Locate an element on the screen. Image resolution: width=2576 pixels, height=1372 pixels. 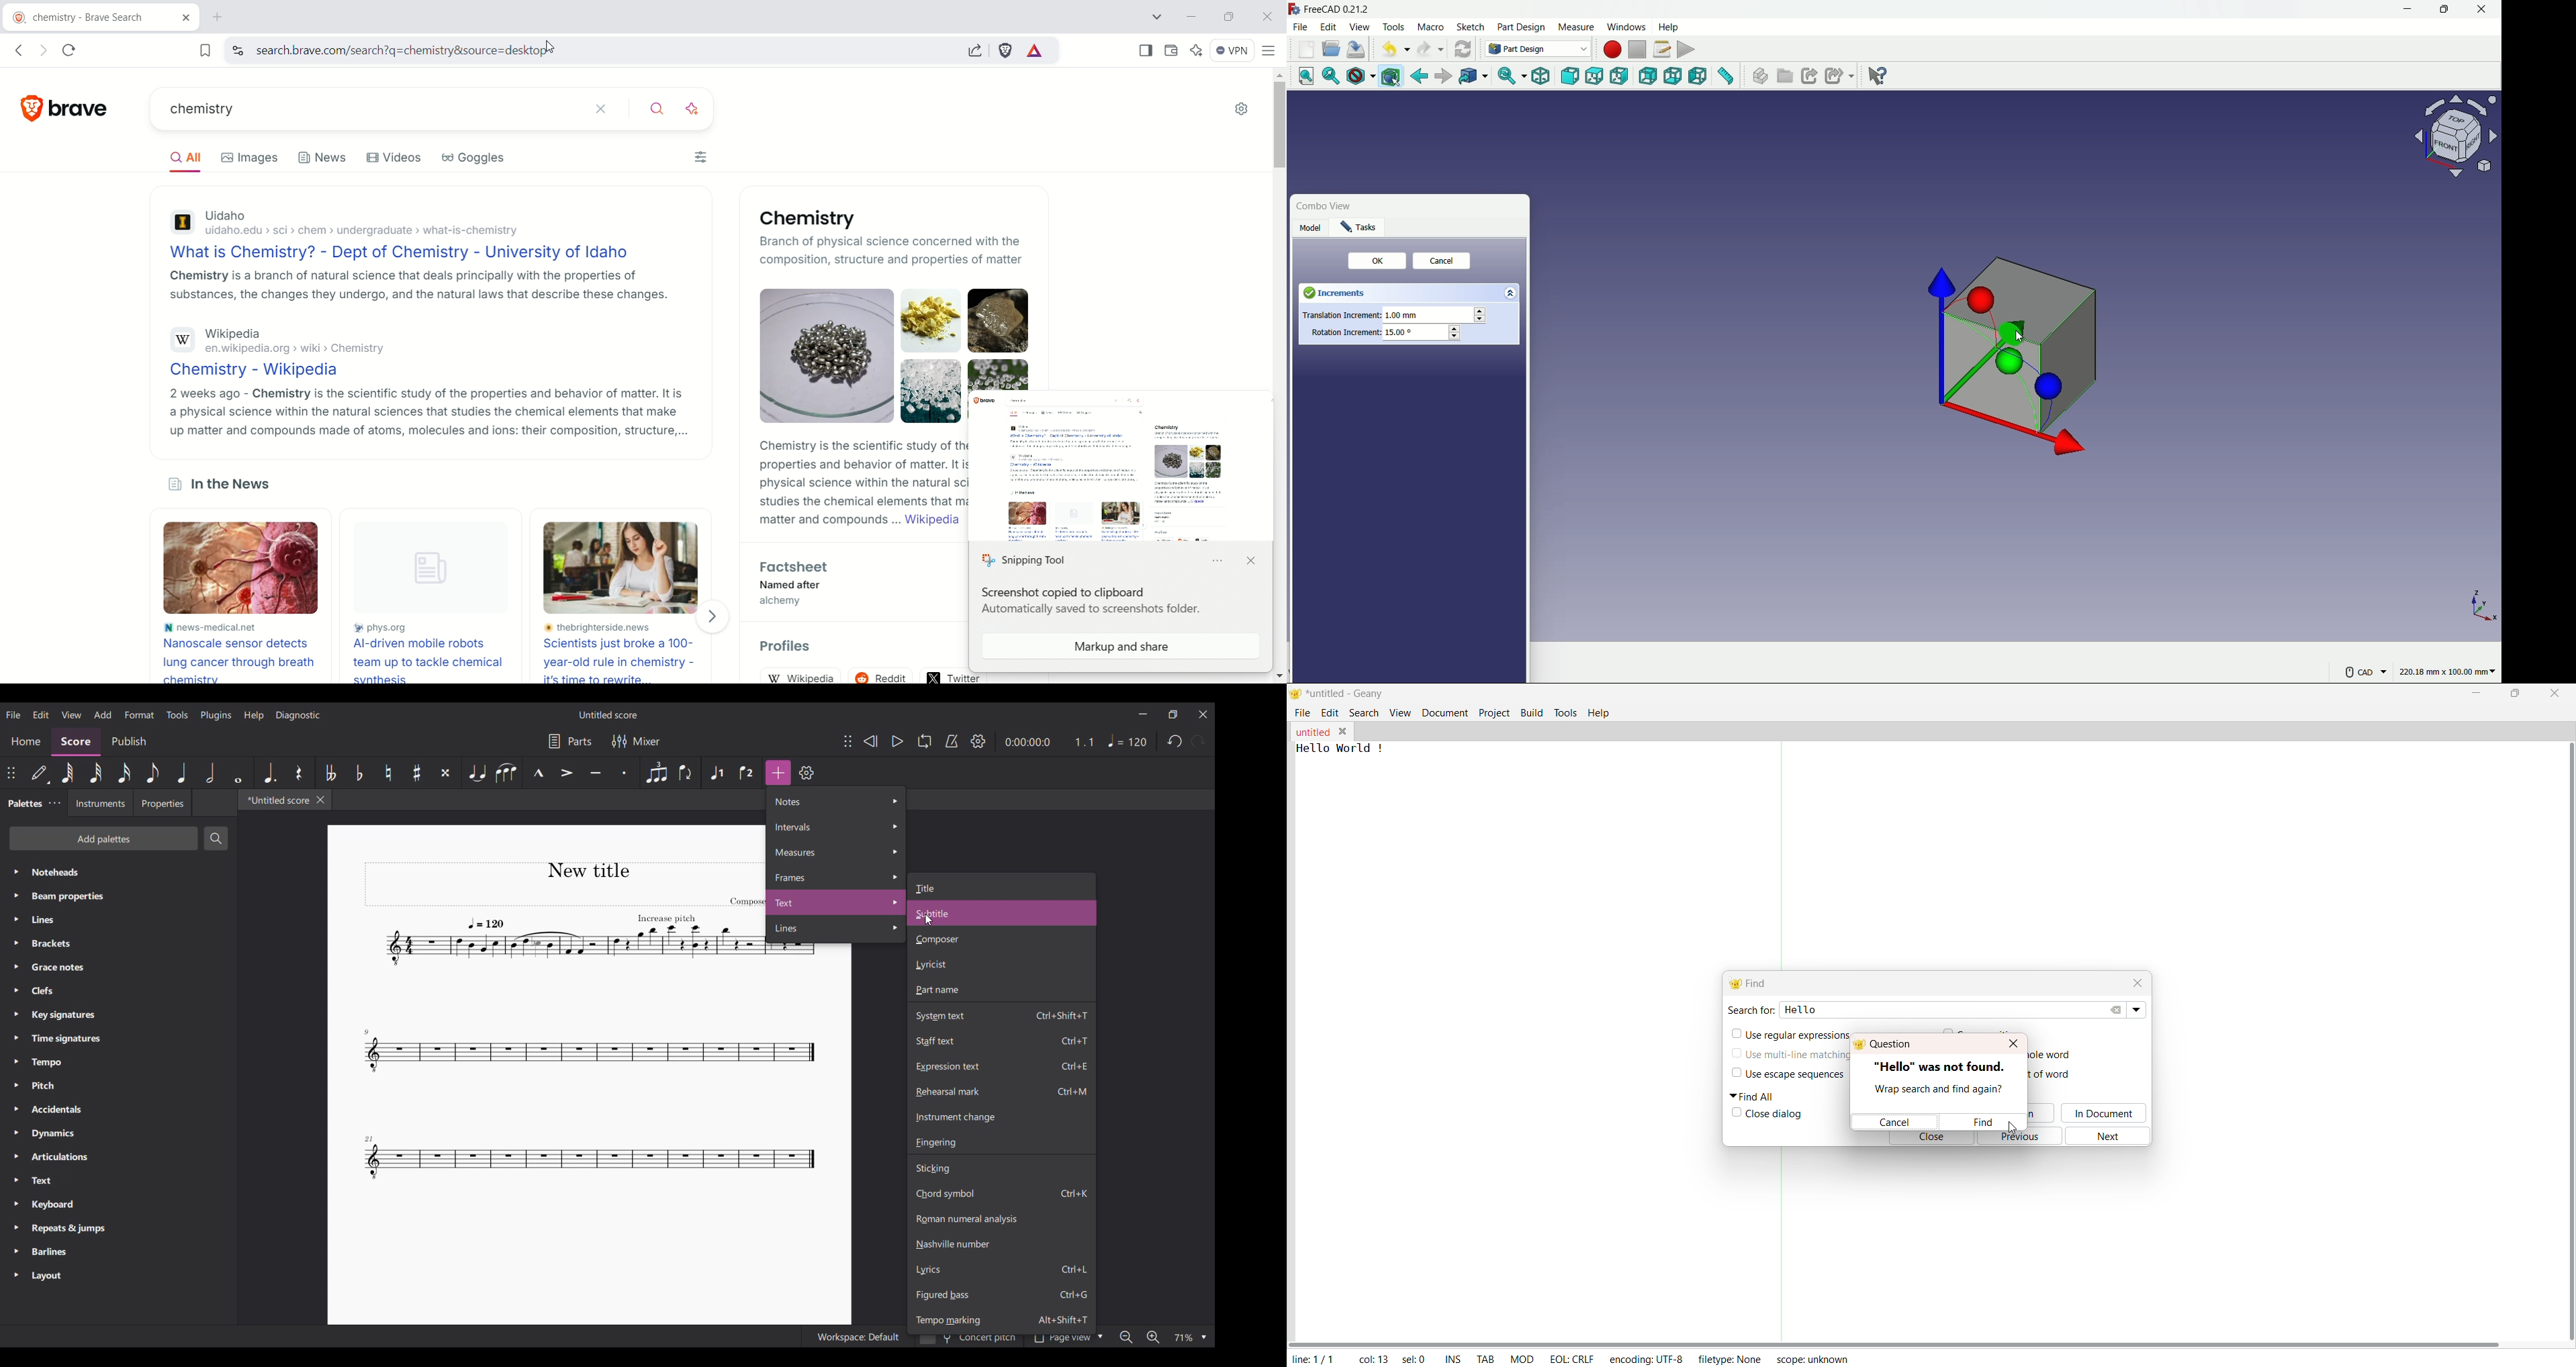
Concert pitch toggle is located at coordinates (970, 1341).